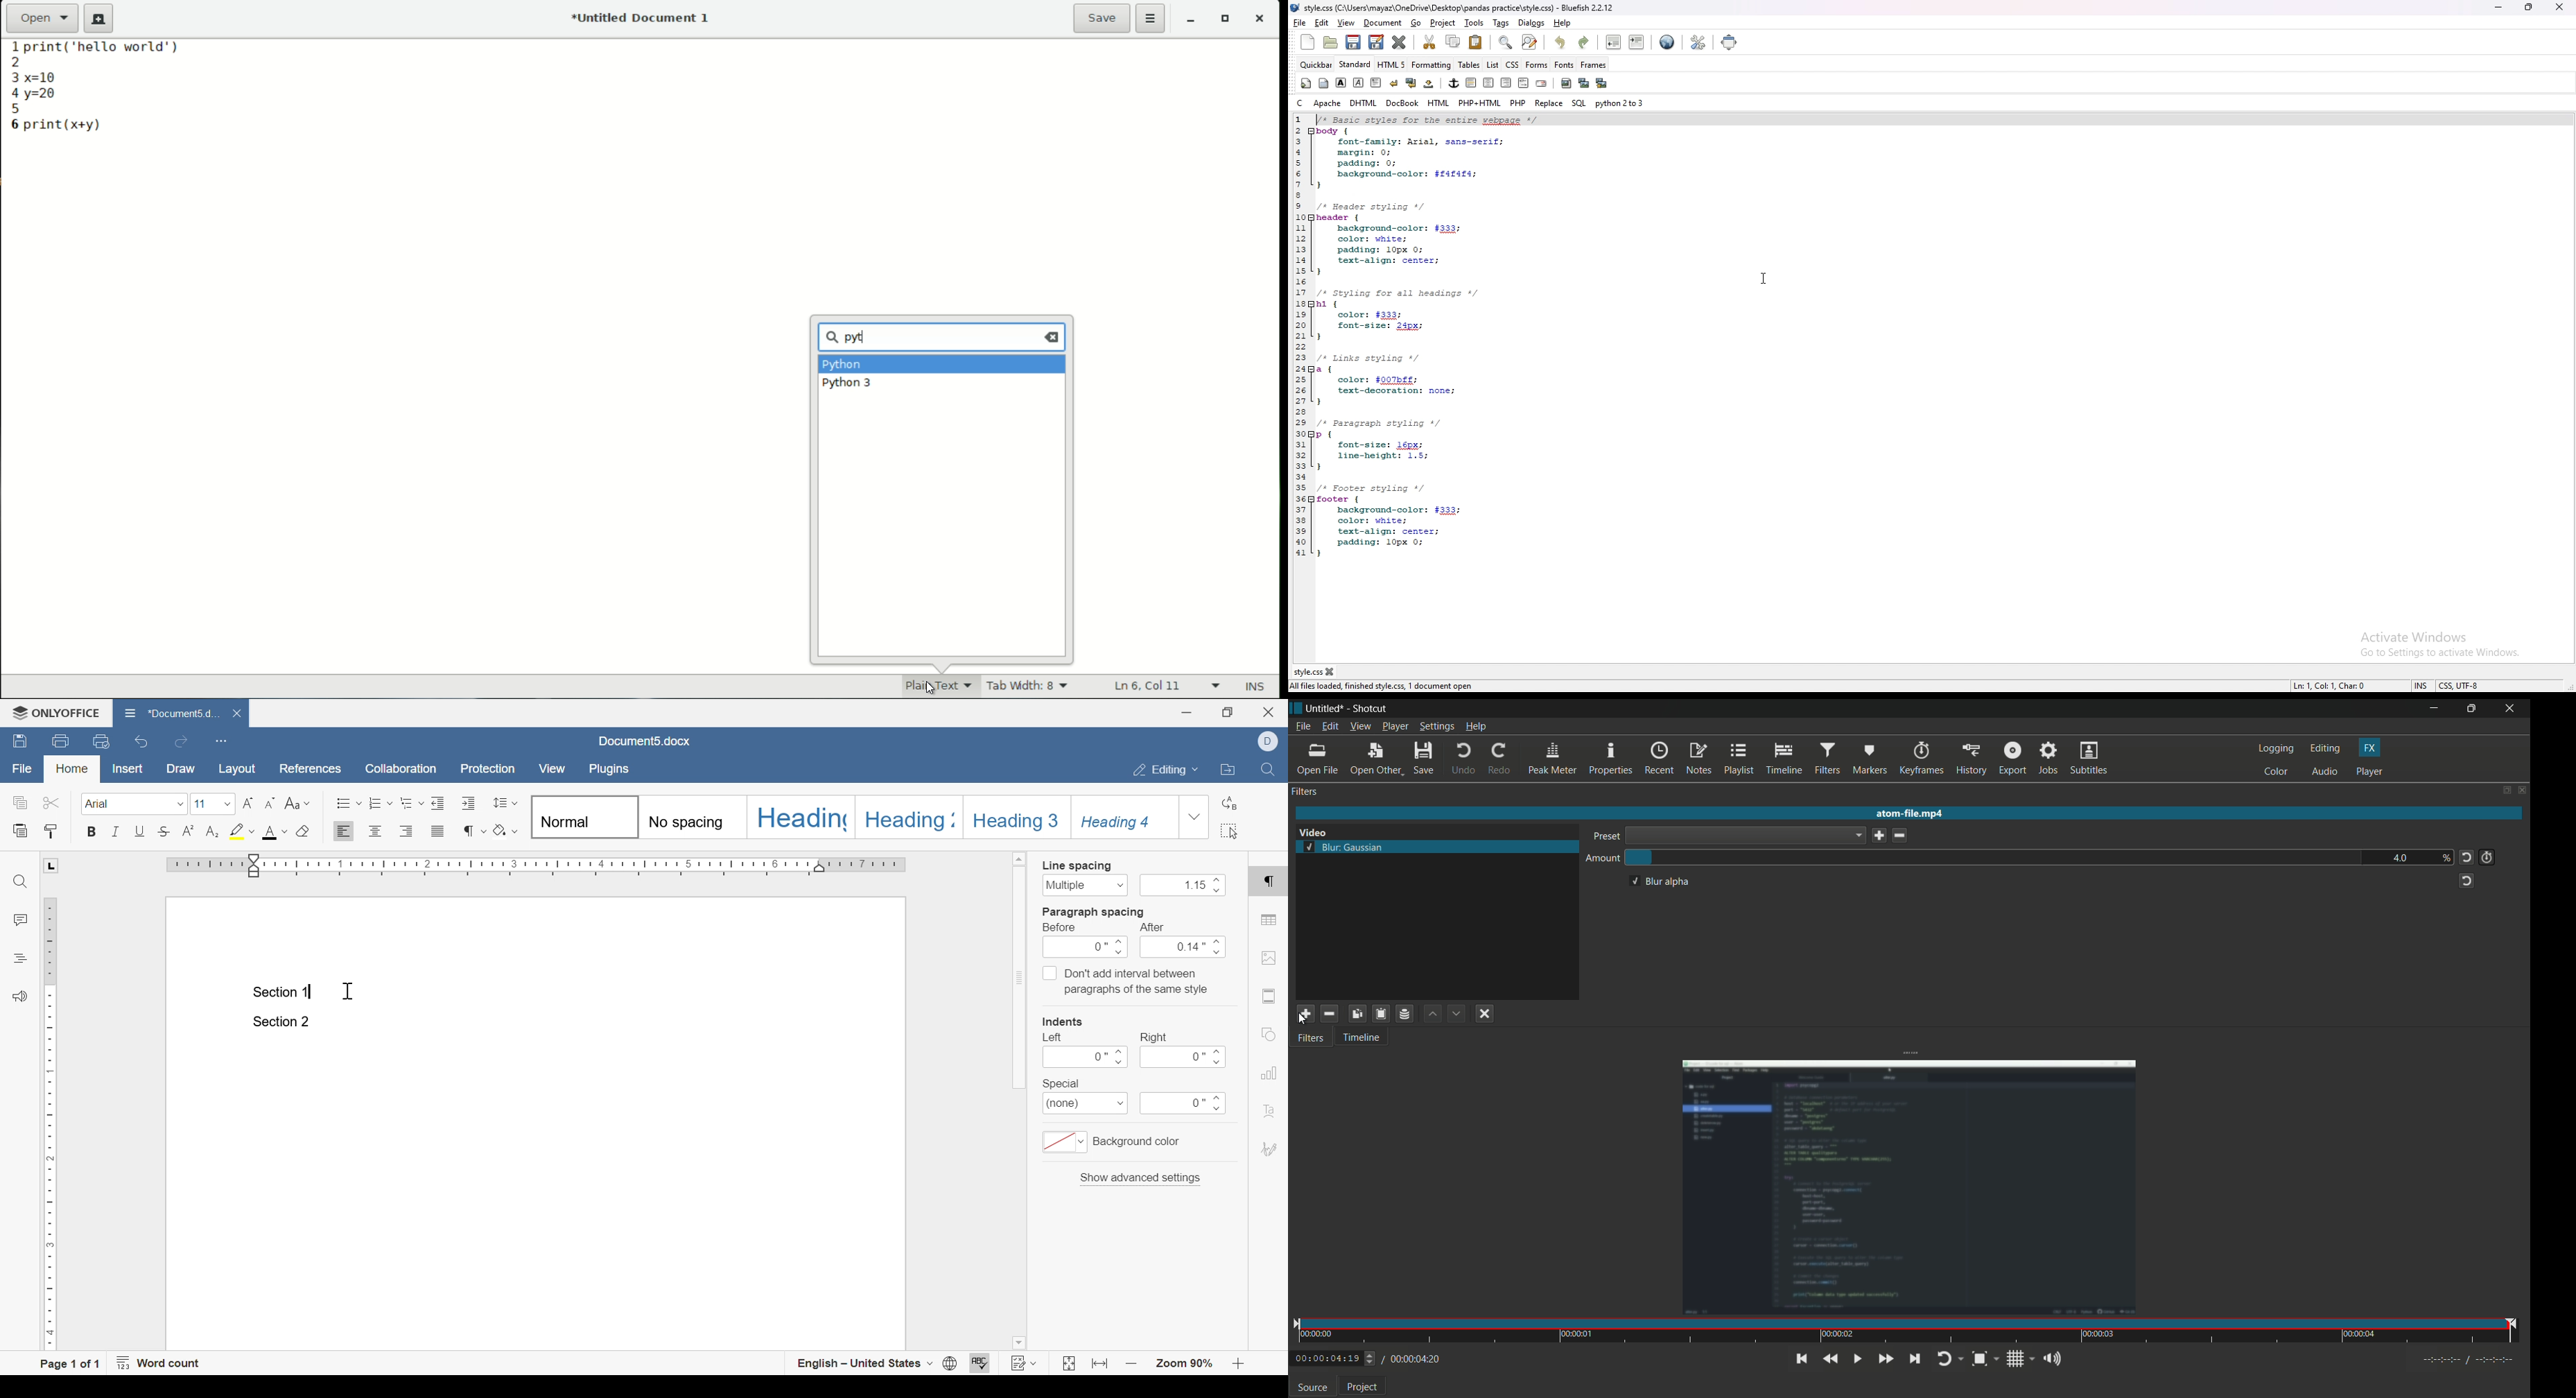 This screenshot has width=2576, height=1400. What do you see at coordinates (1454, 83) in the screenshot?
I see `anchor` at bounding box center [1454, 83].